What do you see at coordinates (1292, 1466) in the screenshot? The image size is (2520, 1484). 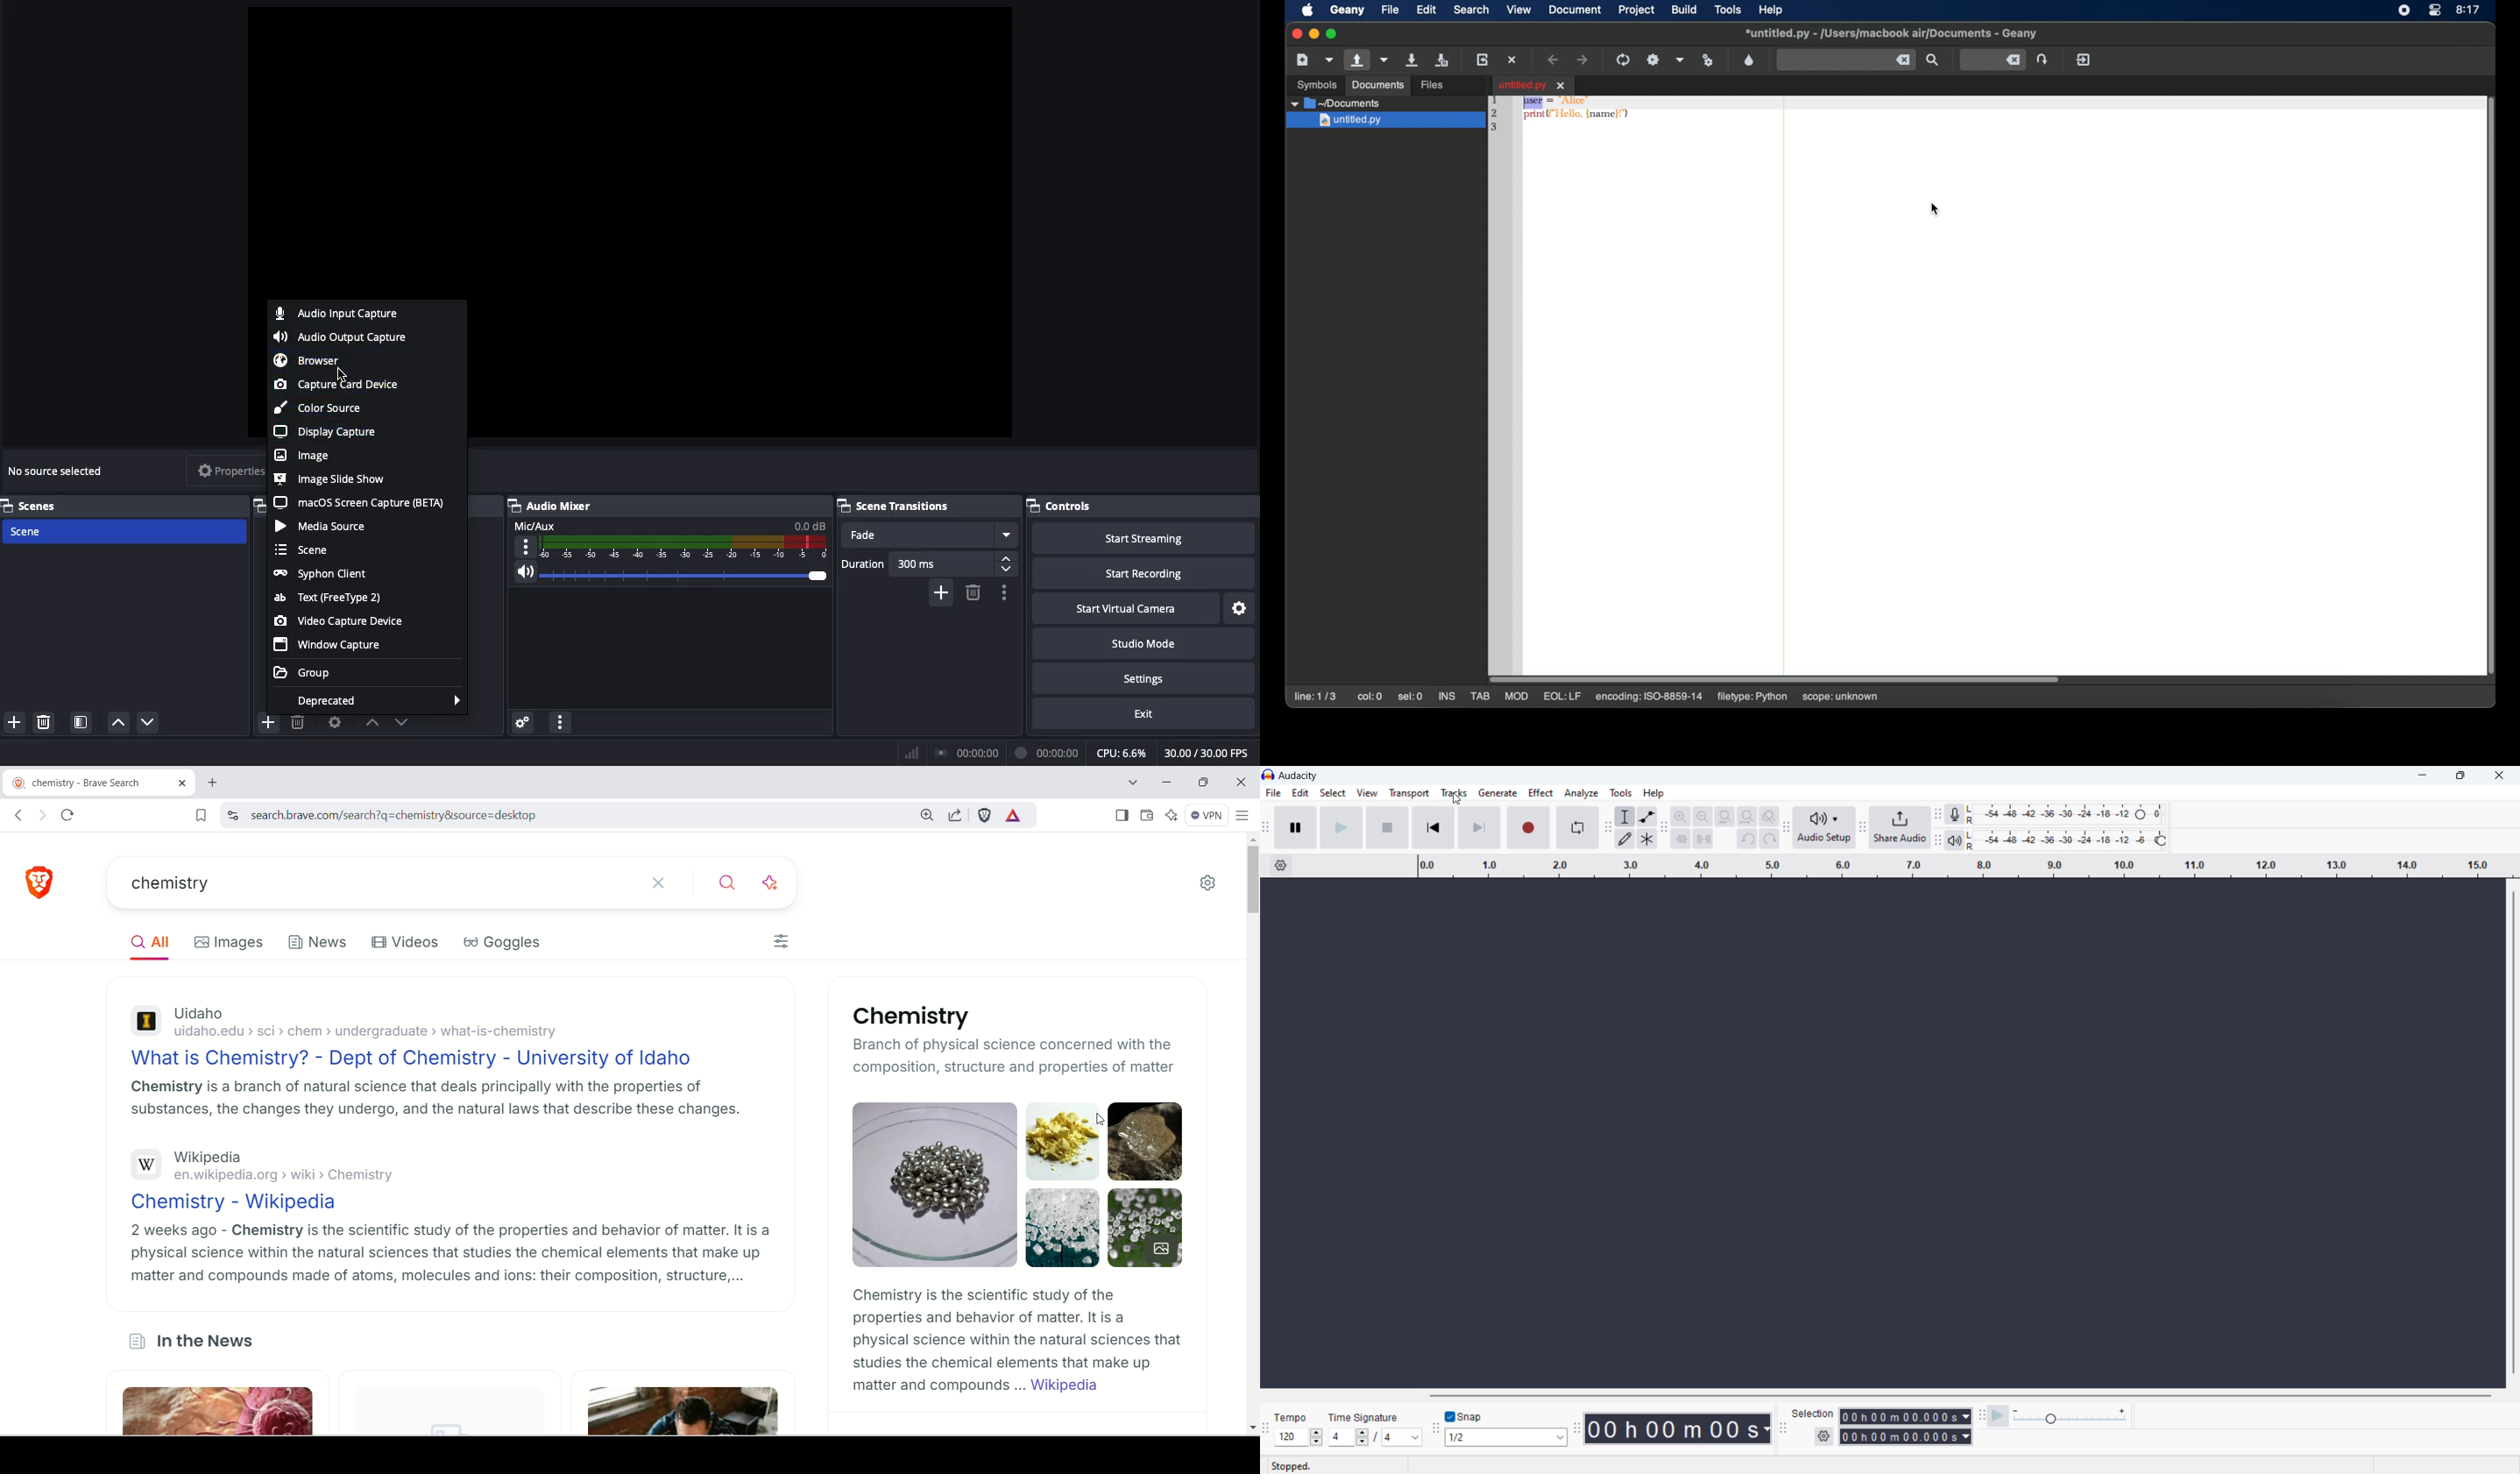 I see `status` at bounding box center [1292, 1466].